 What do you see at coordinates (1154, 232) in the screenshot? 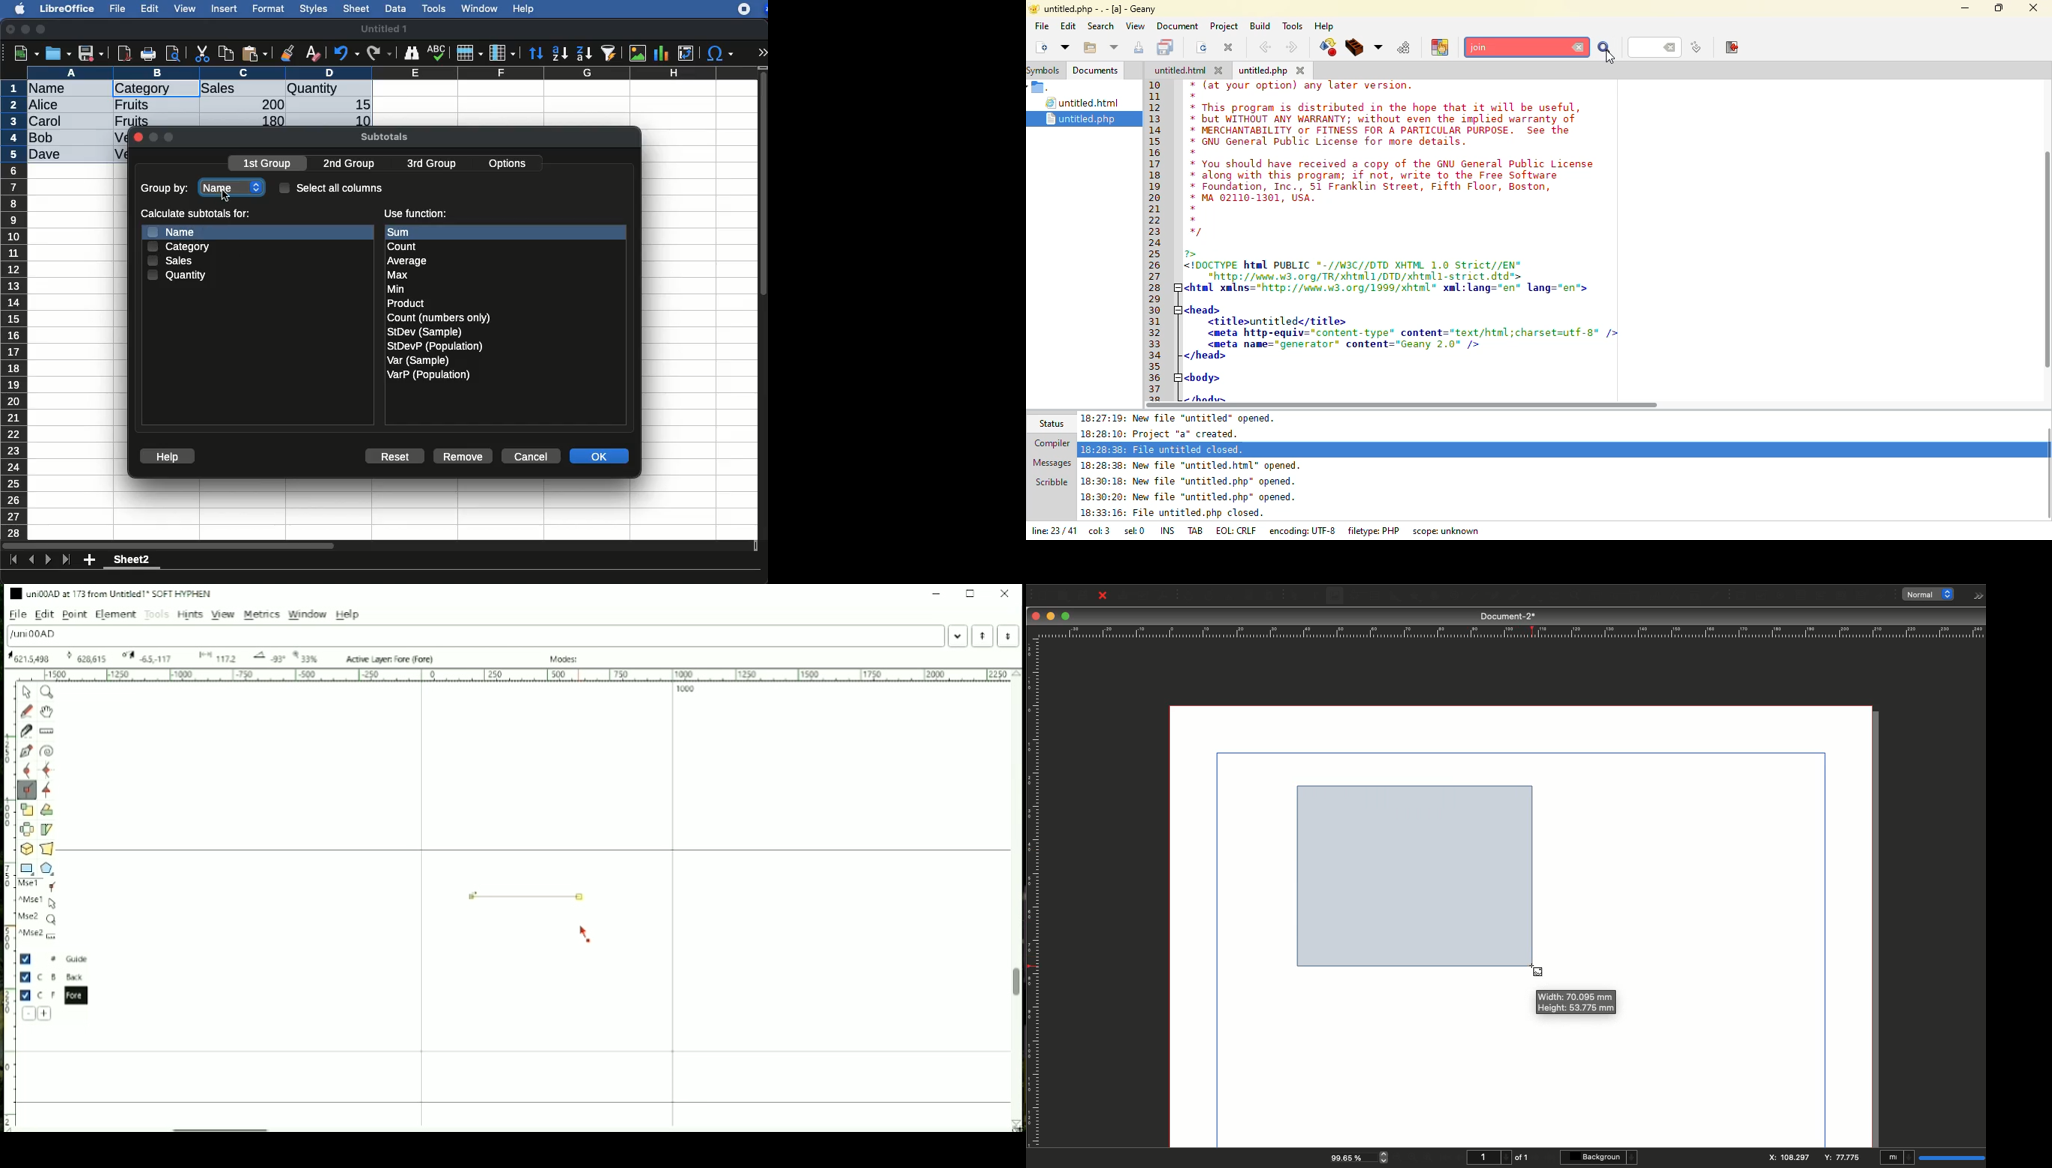
I see `23` at bounding box center [1154, 232].